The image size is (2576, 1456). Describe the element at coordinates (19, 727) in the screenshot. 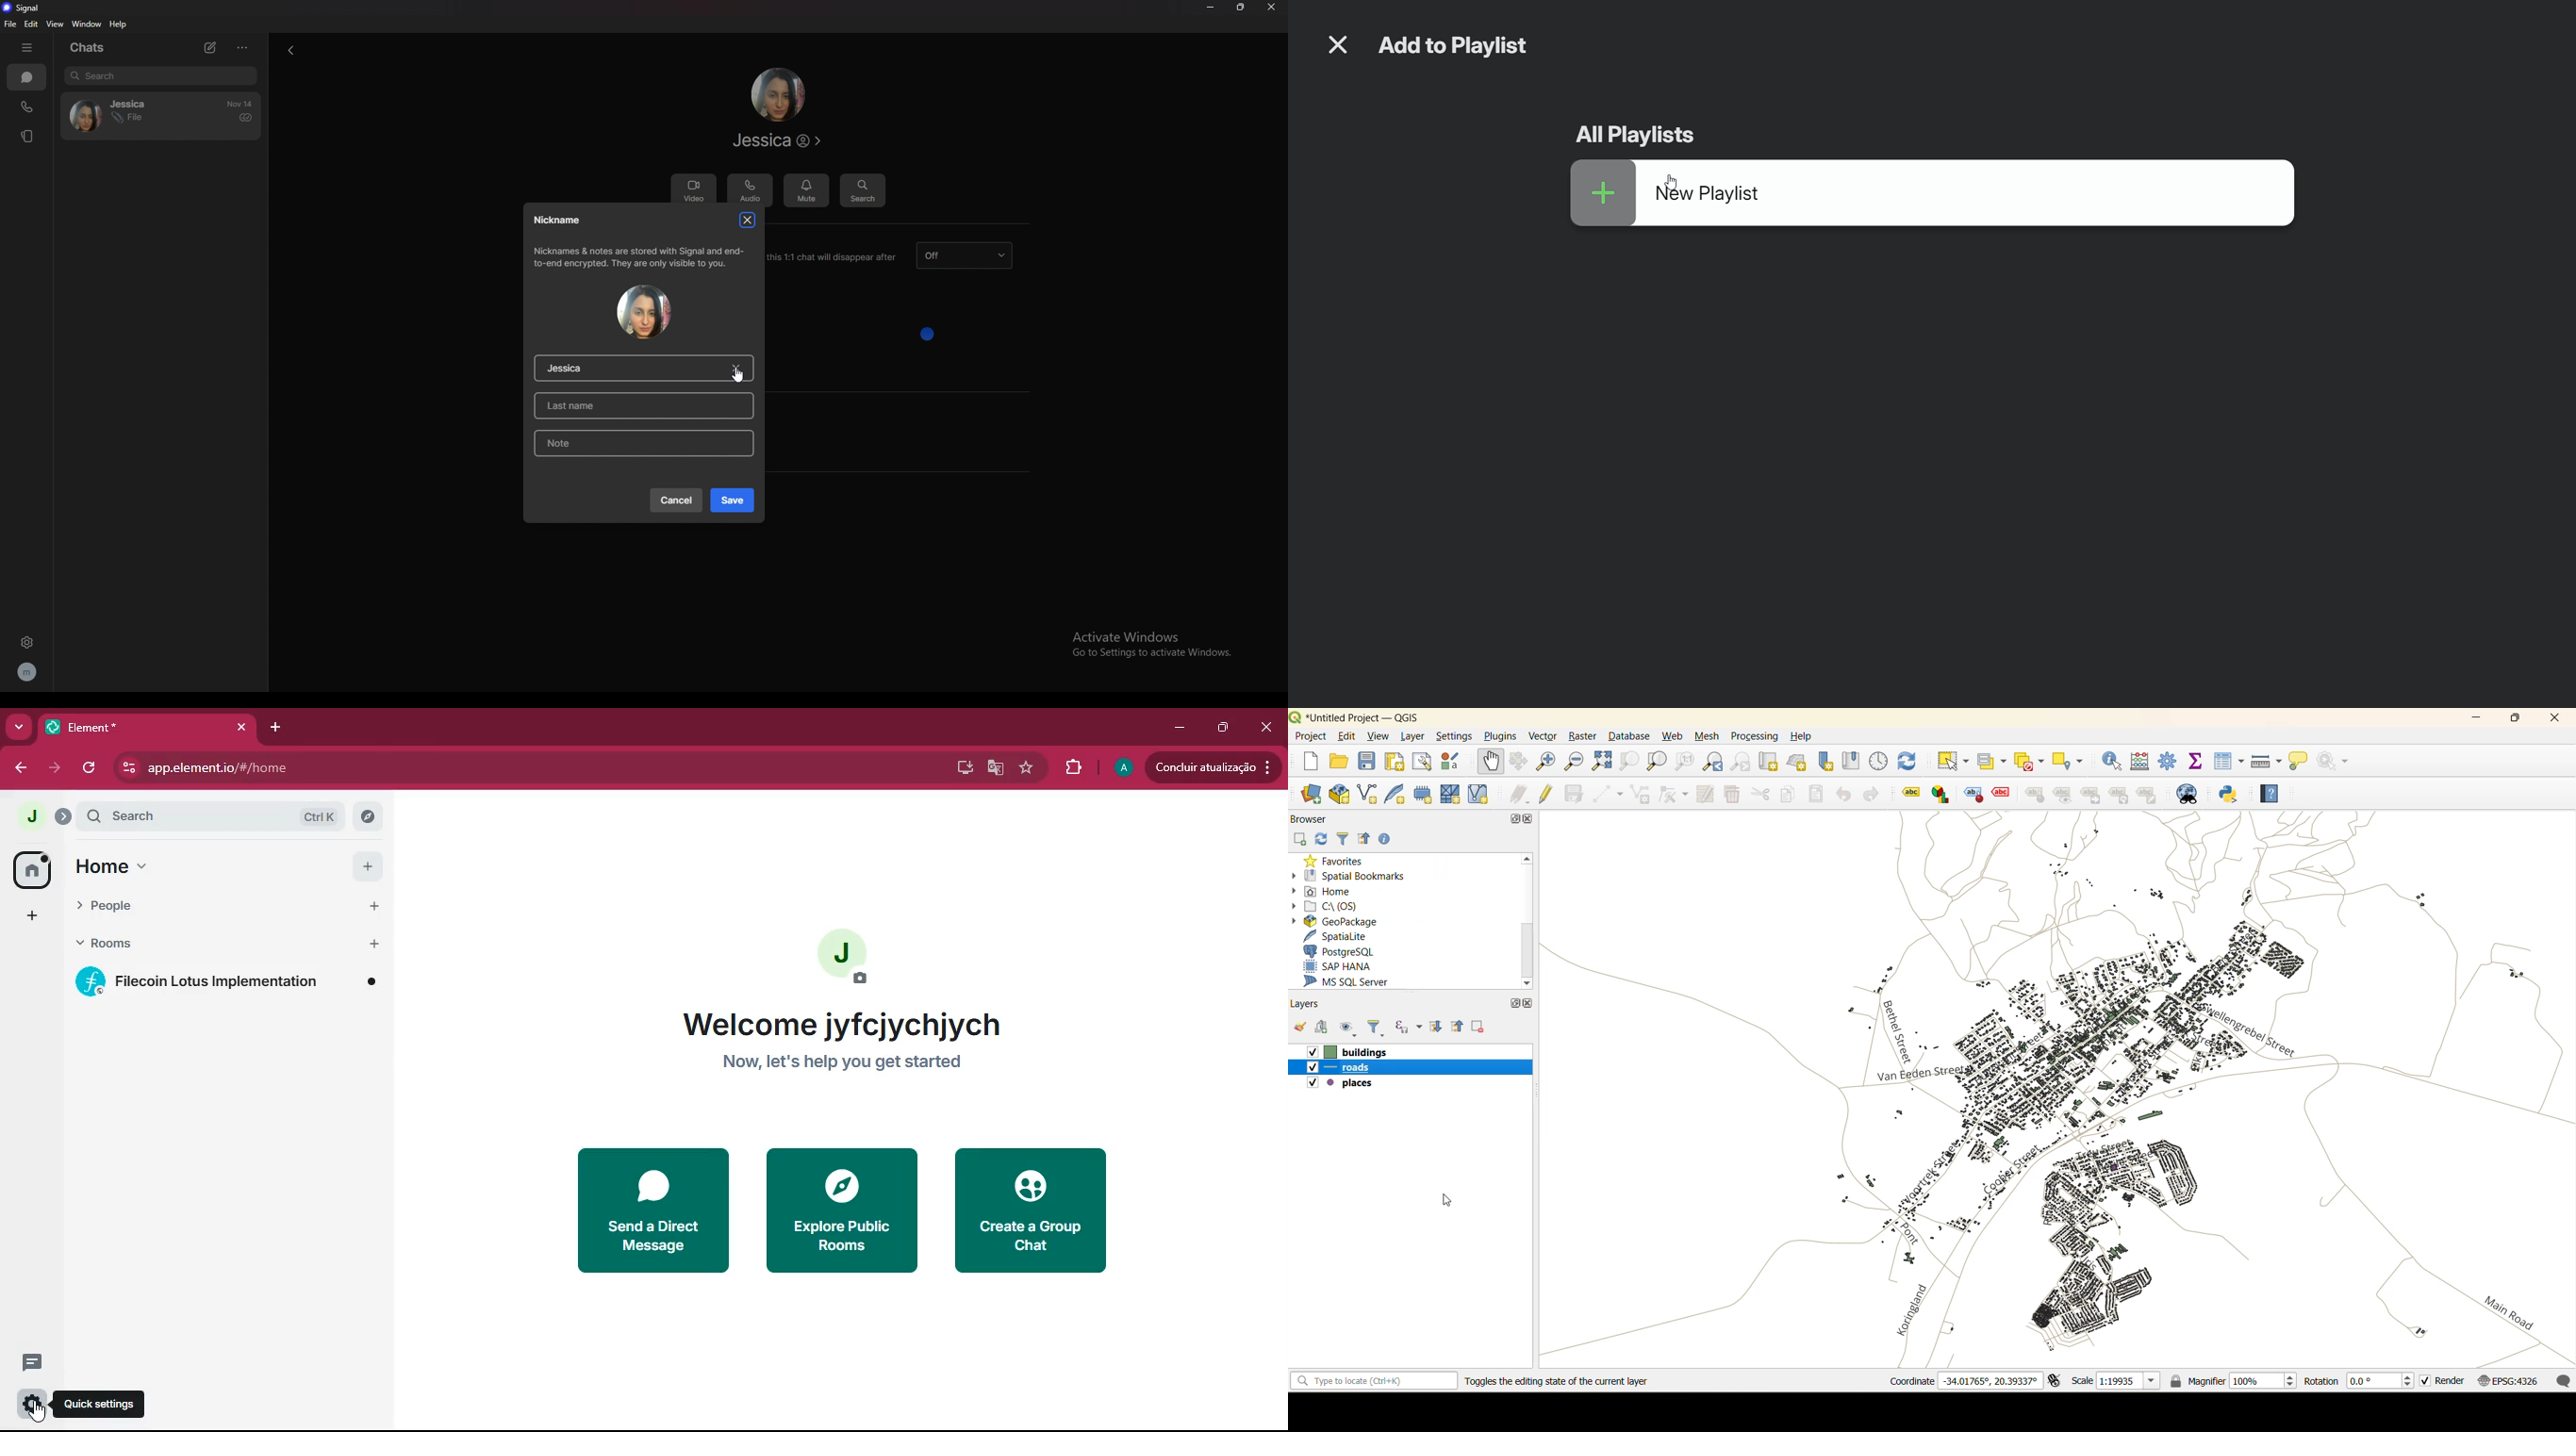

I see `more` at that location.